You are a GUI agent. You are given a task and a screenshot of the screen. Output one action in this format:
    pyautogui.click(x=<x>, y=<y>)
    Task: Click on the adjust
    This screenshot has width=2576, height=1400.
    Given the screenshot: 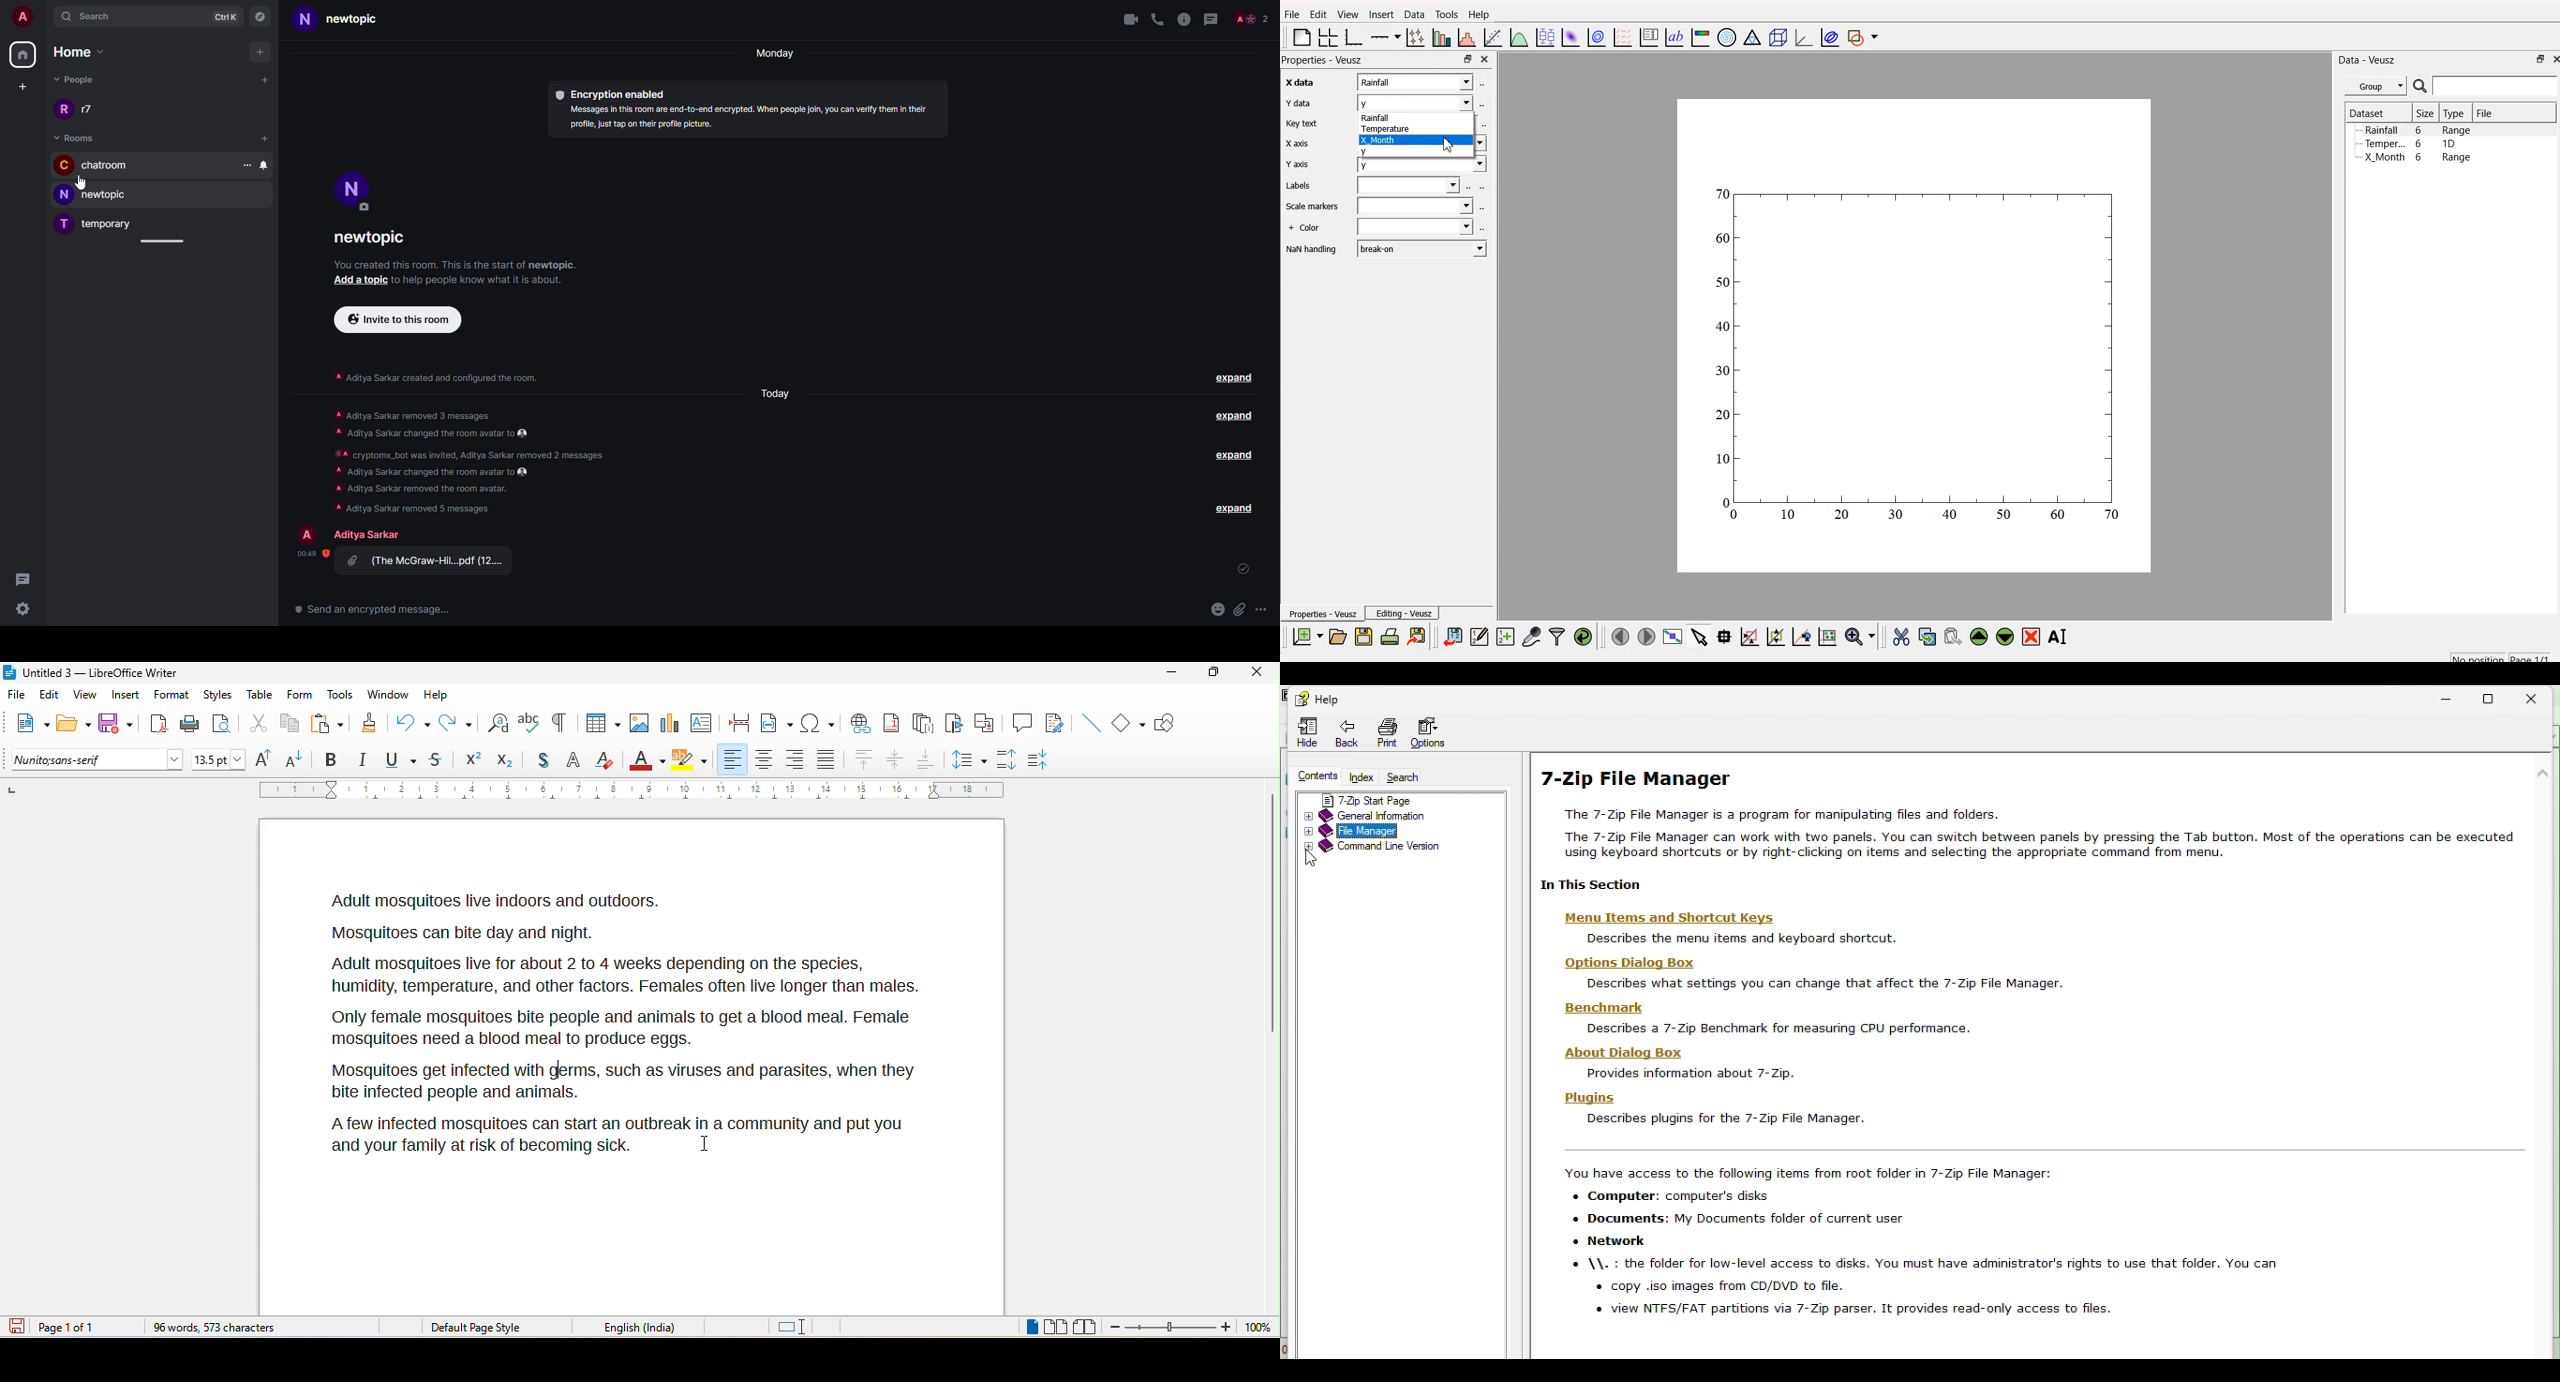 What is the action you would take?
    pyautogui.click(x=158, y=240)
    